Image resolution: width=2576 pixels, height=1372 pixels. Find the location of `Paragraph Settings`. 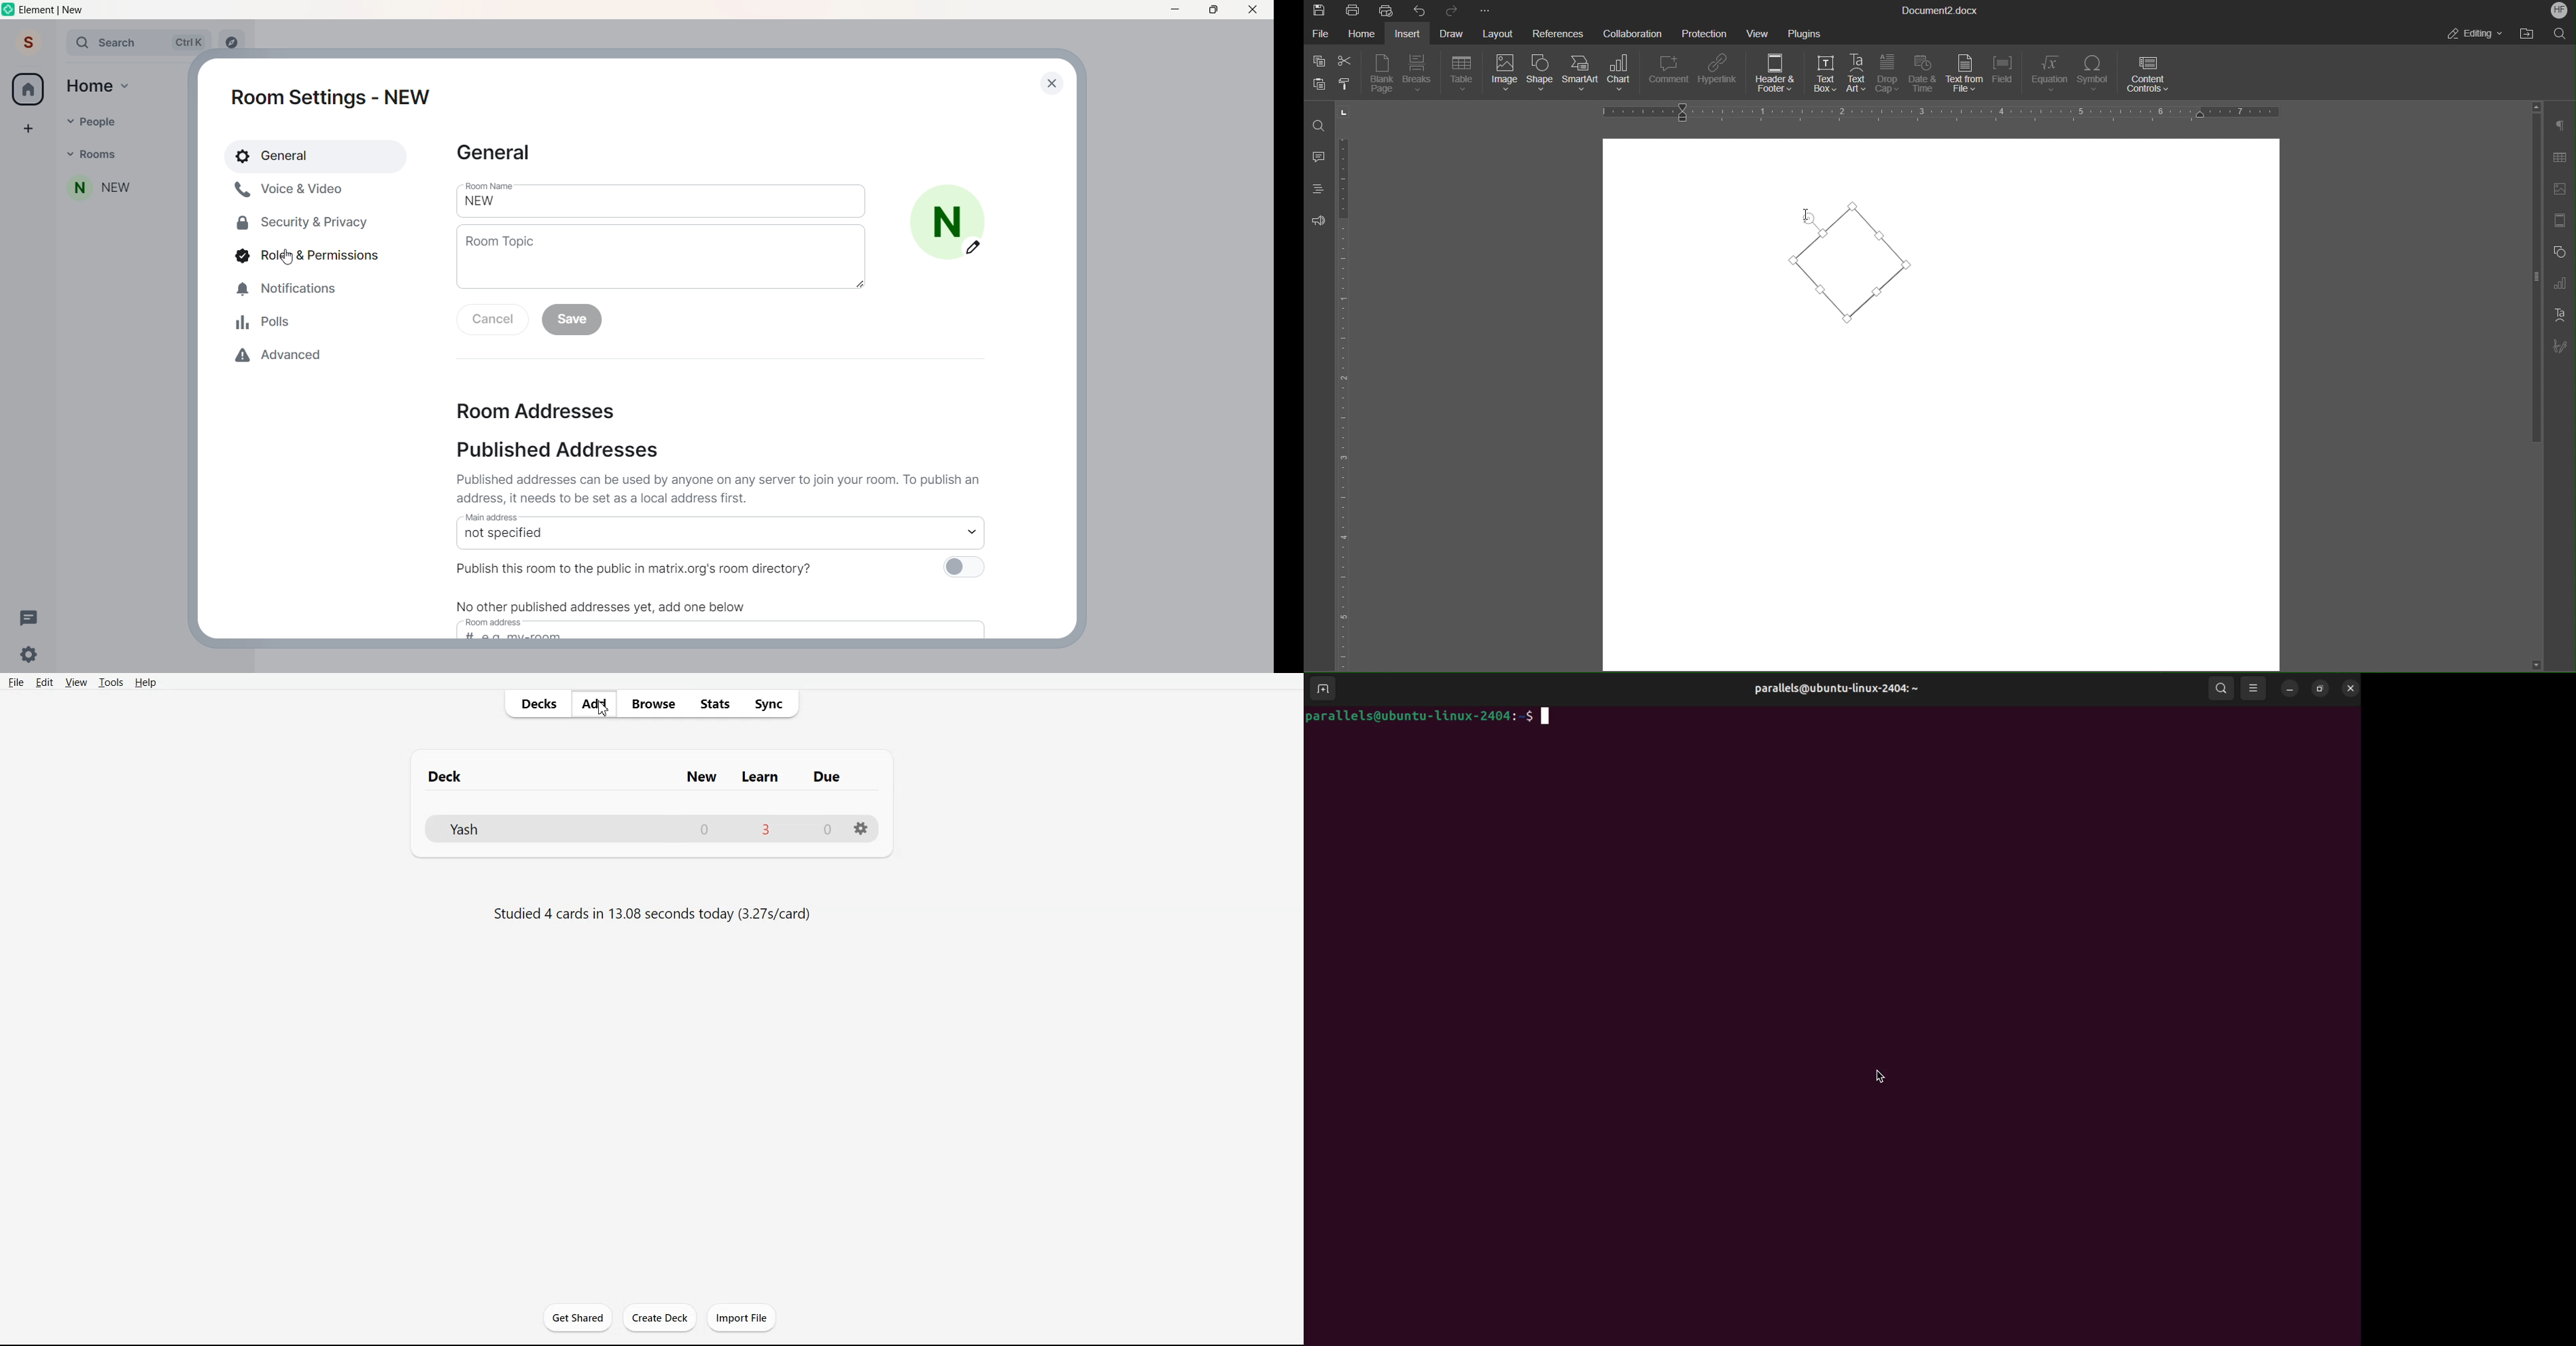

Paragraph Settings is located at coordinates (2560, 126).